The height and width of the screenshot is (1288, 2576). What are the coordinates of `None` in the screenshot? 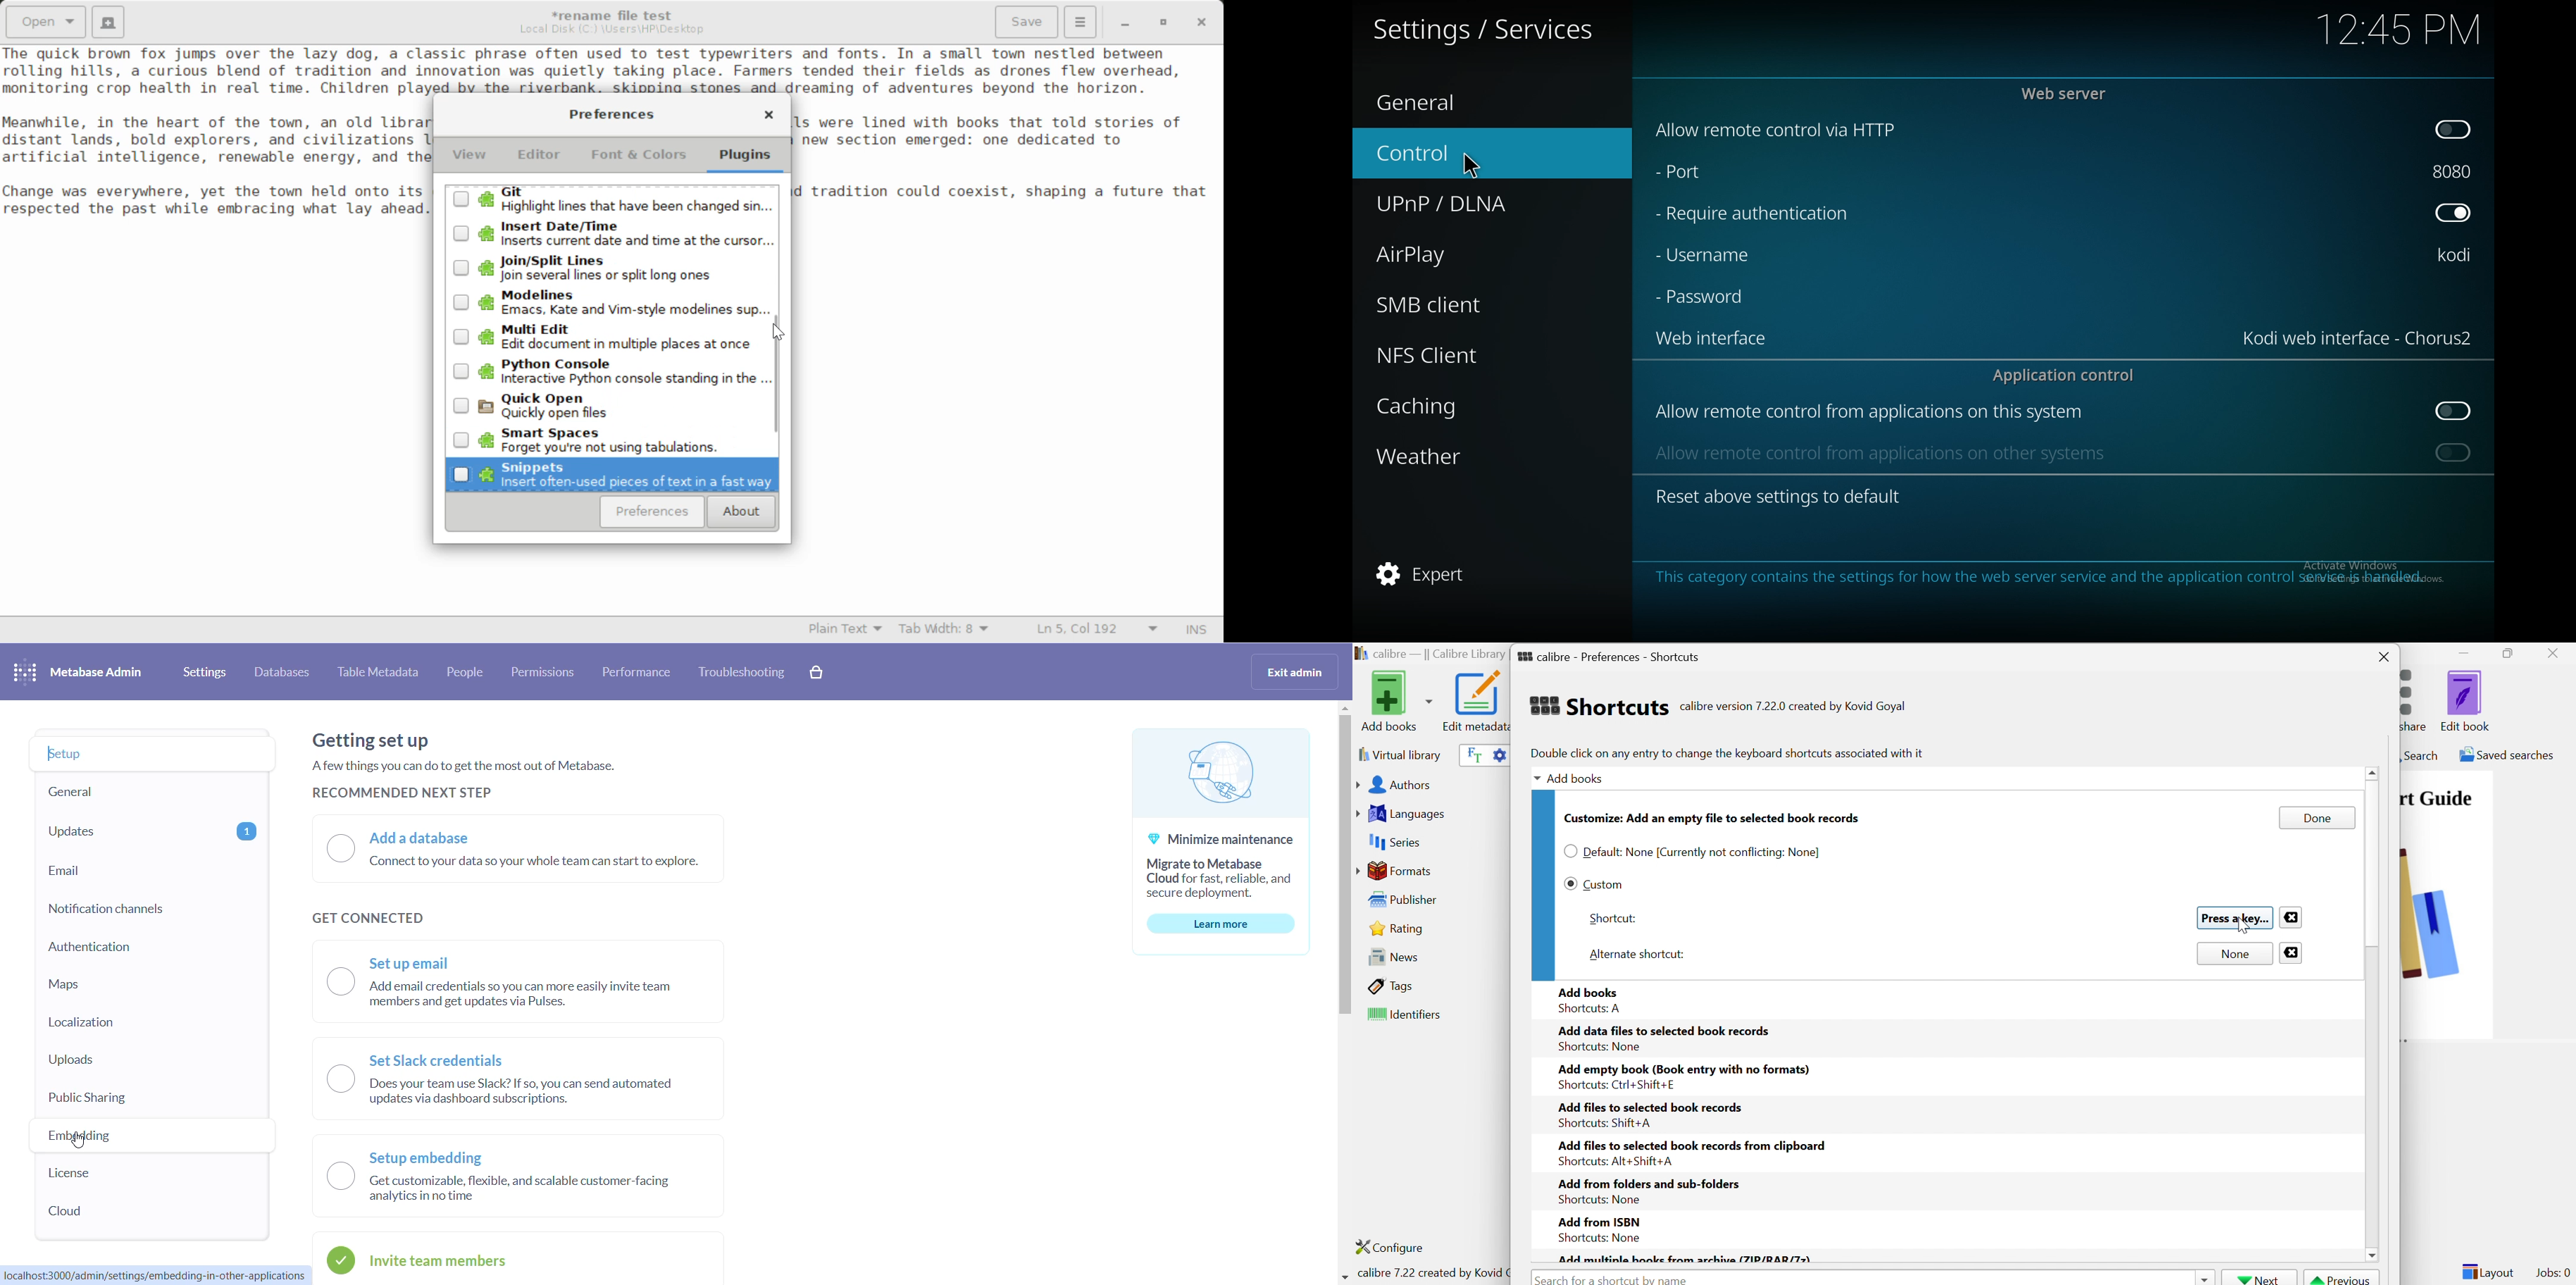 It's located at (2235, 954).